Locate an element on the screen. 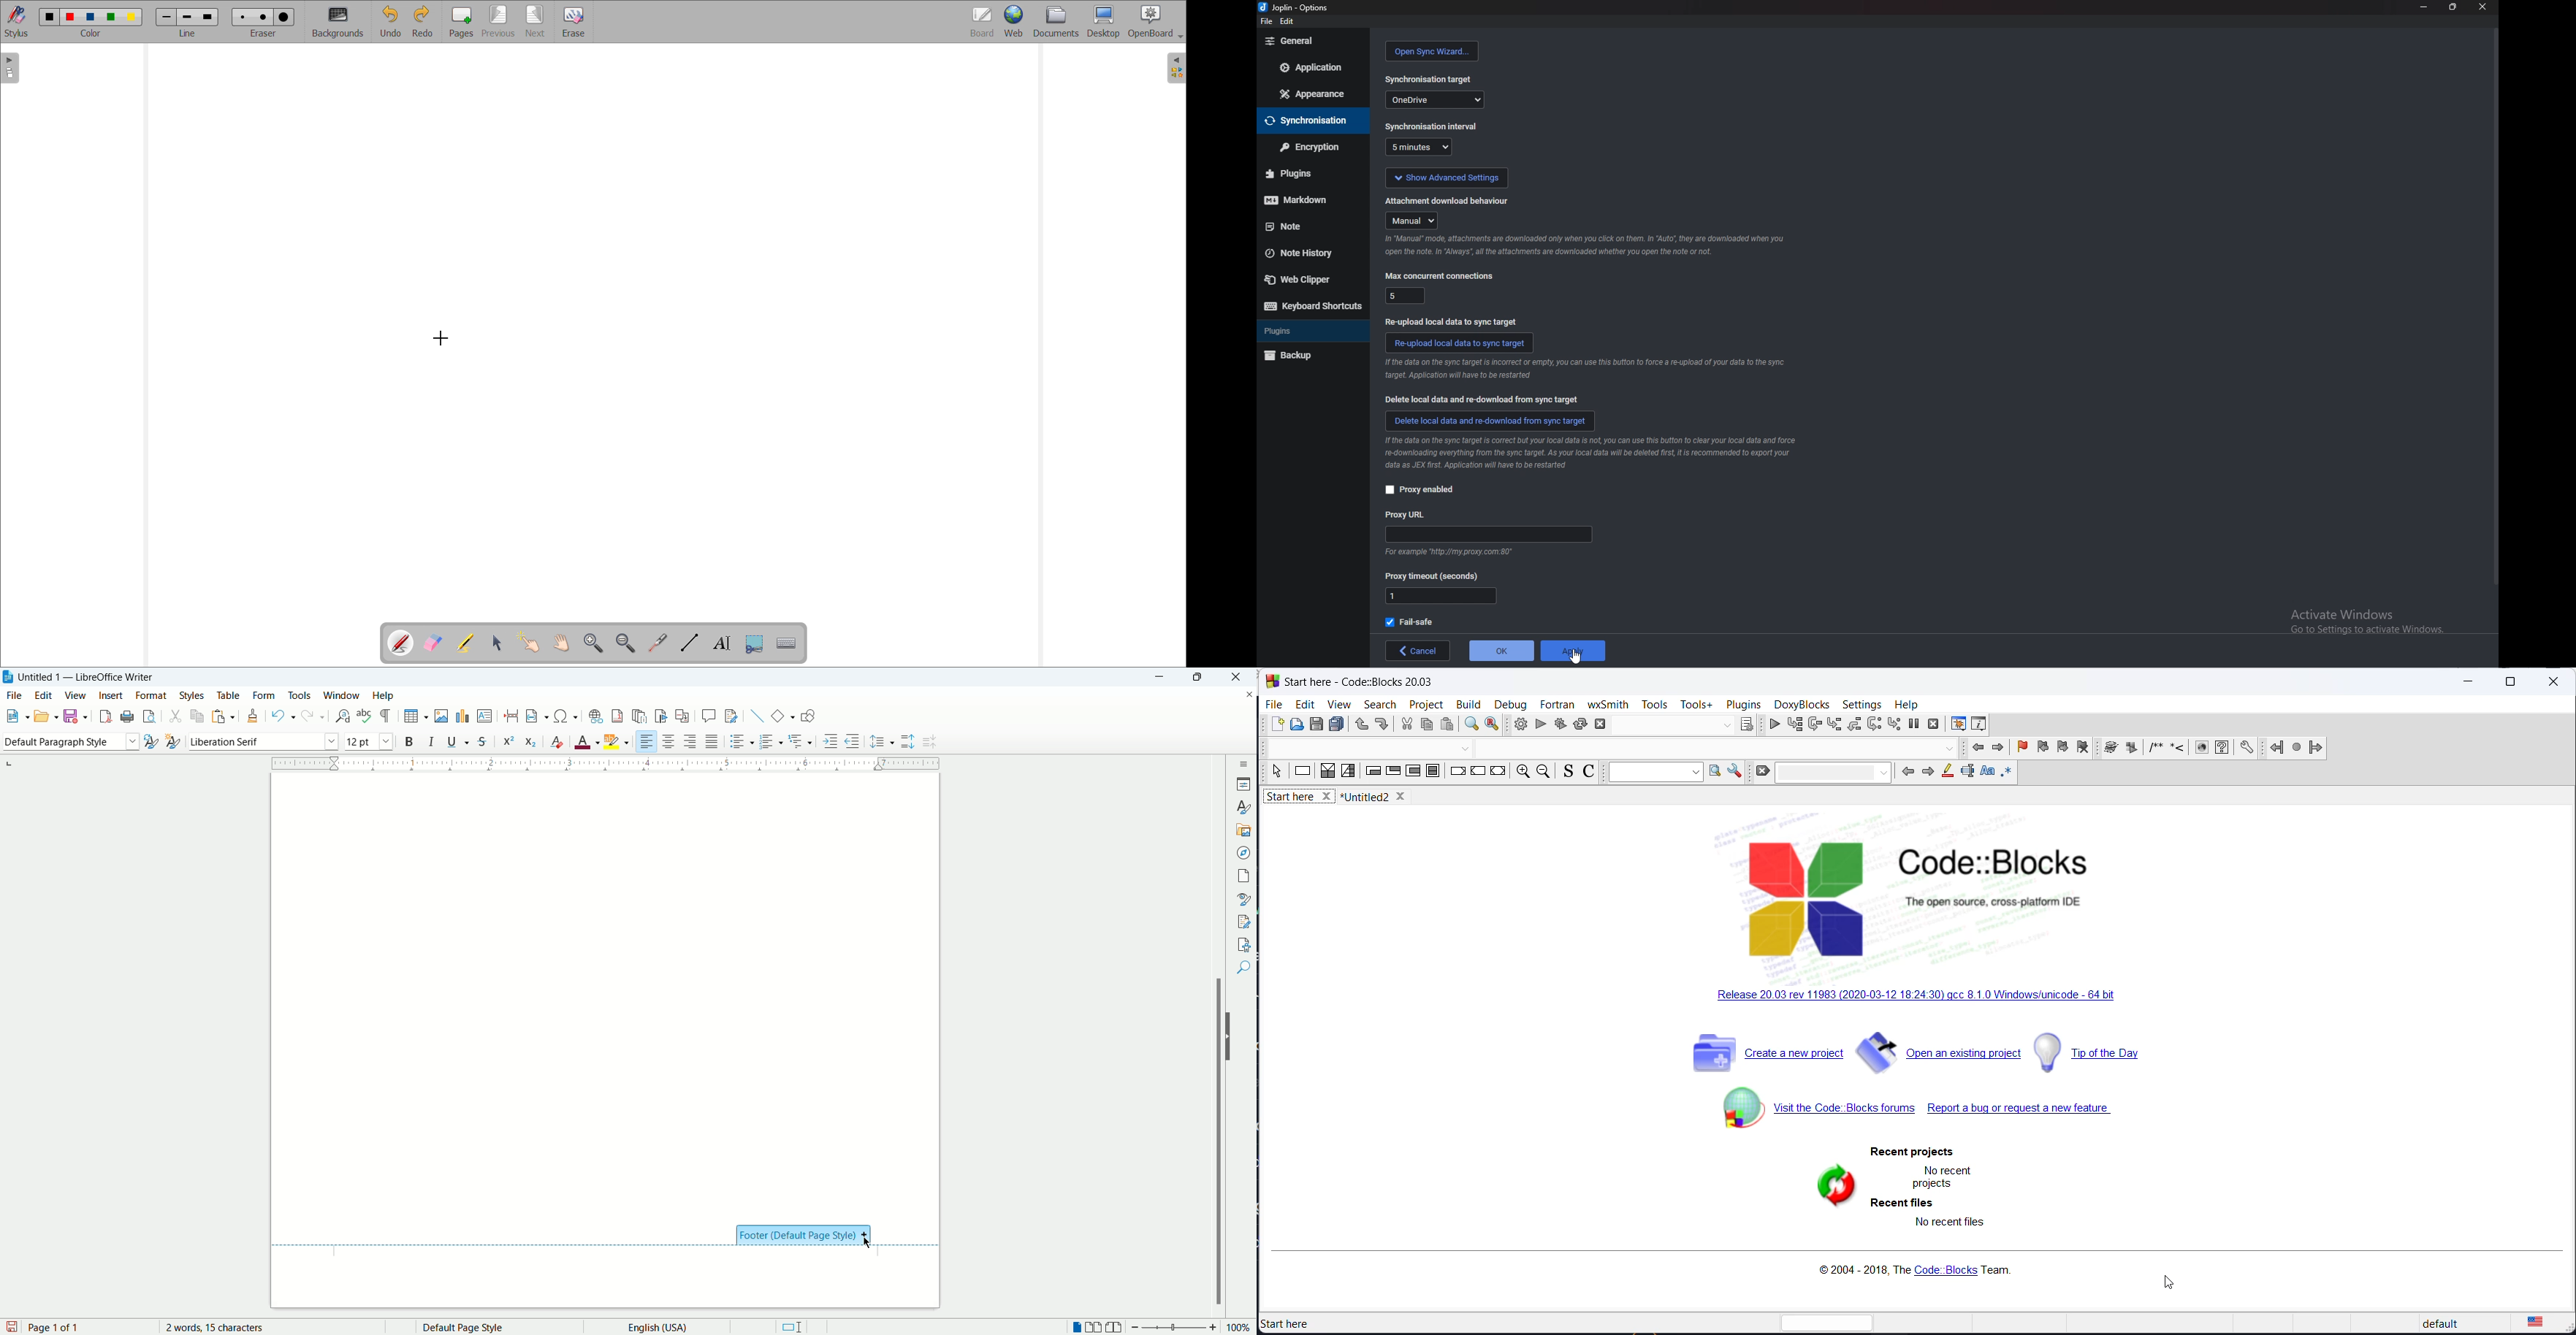 Image resolution: width=2576 pixels, height=1344 pixels. update style is located at coordinates (151, 742).